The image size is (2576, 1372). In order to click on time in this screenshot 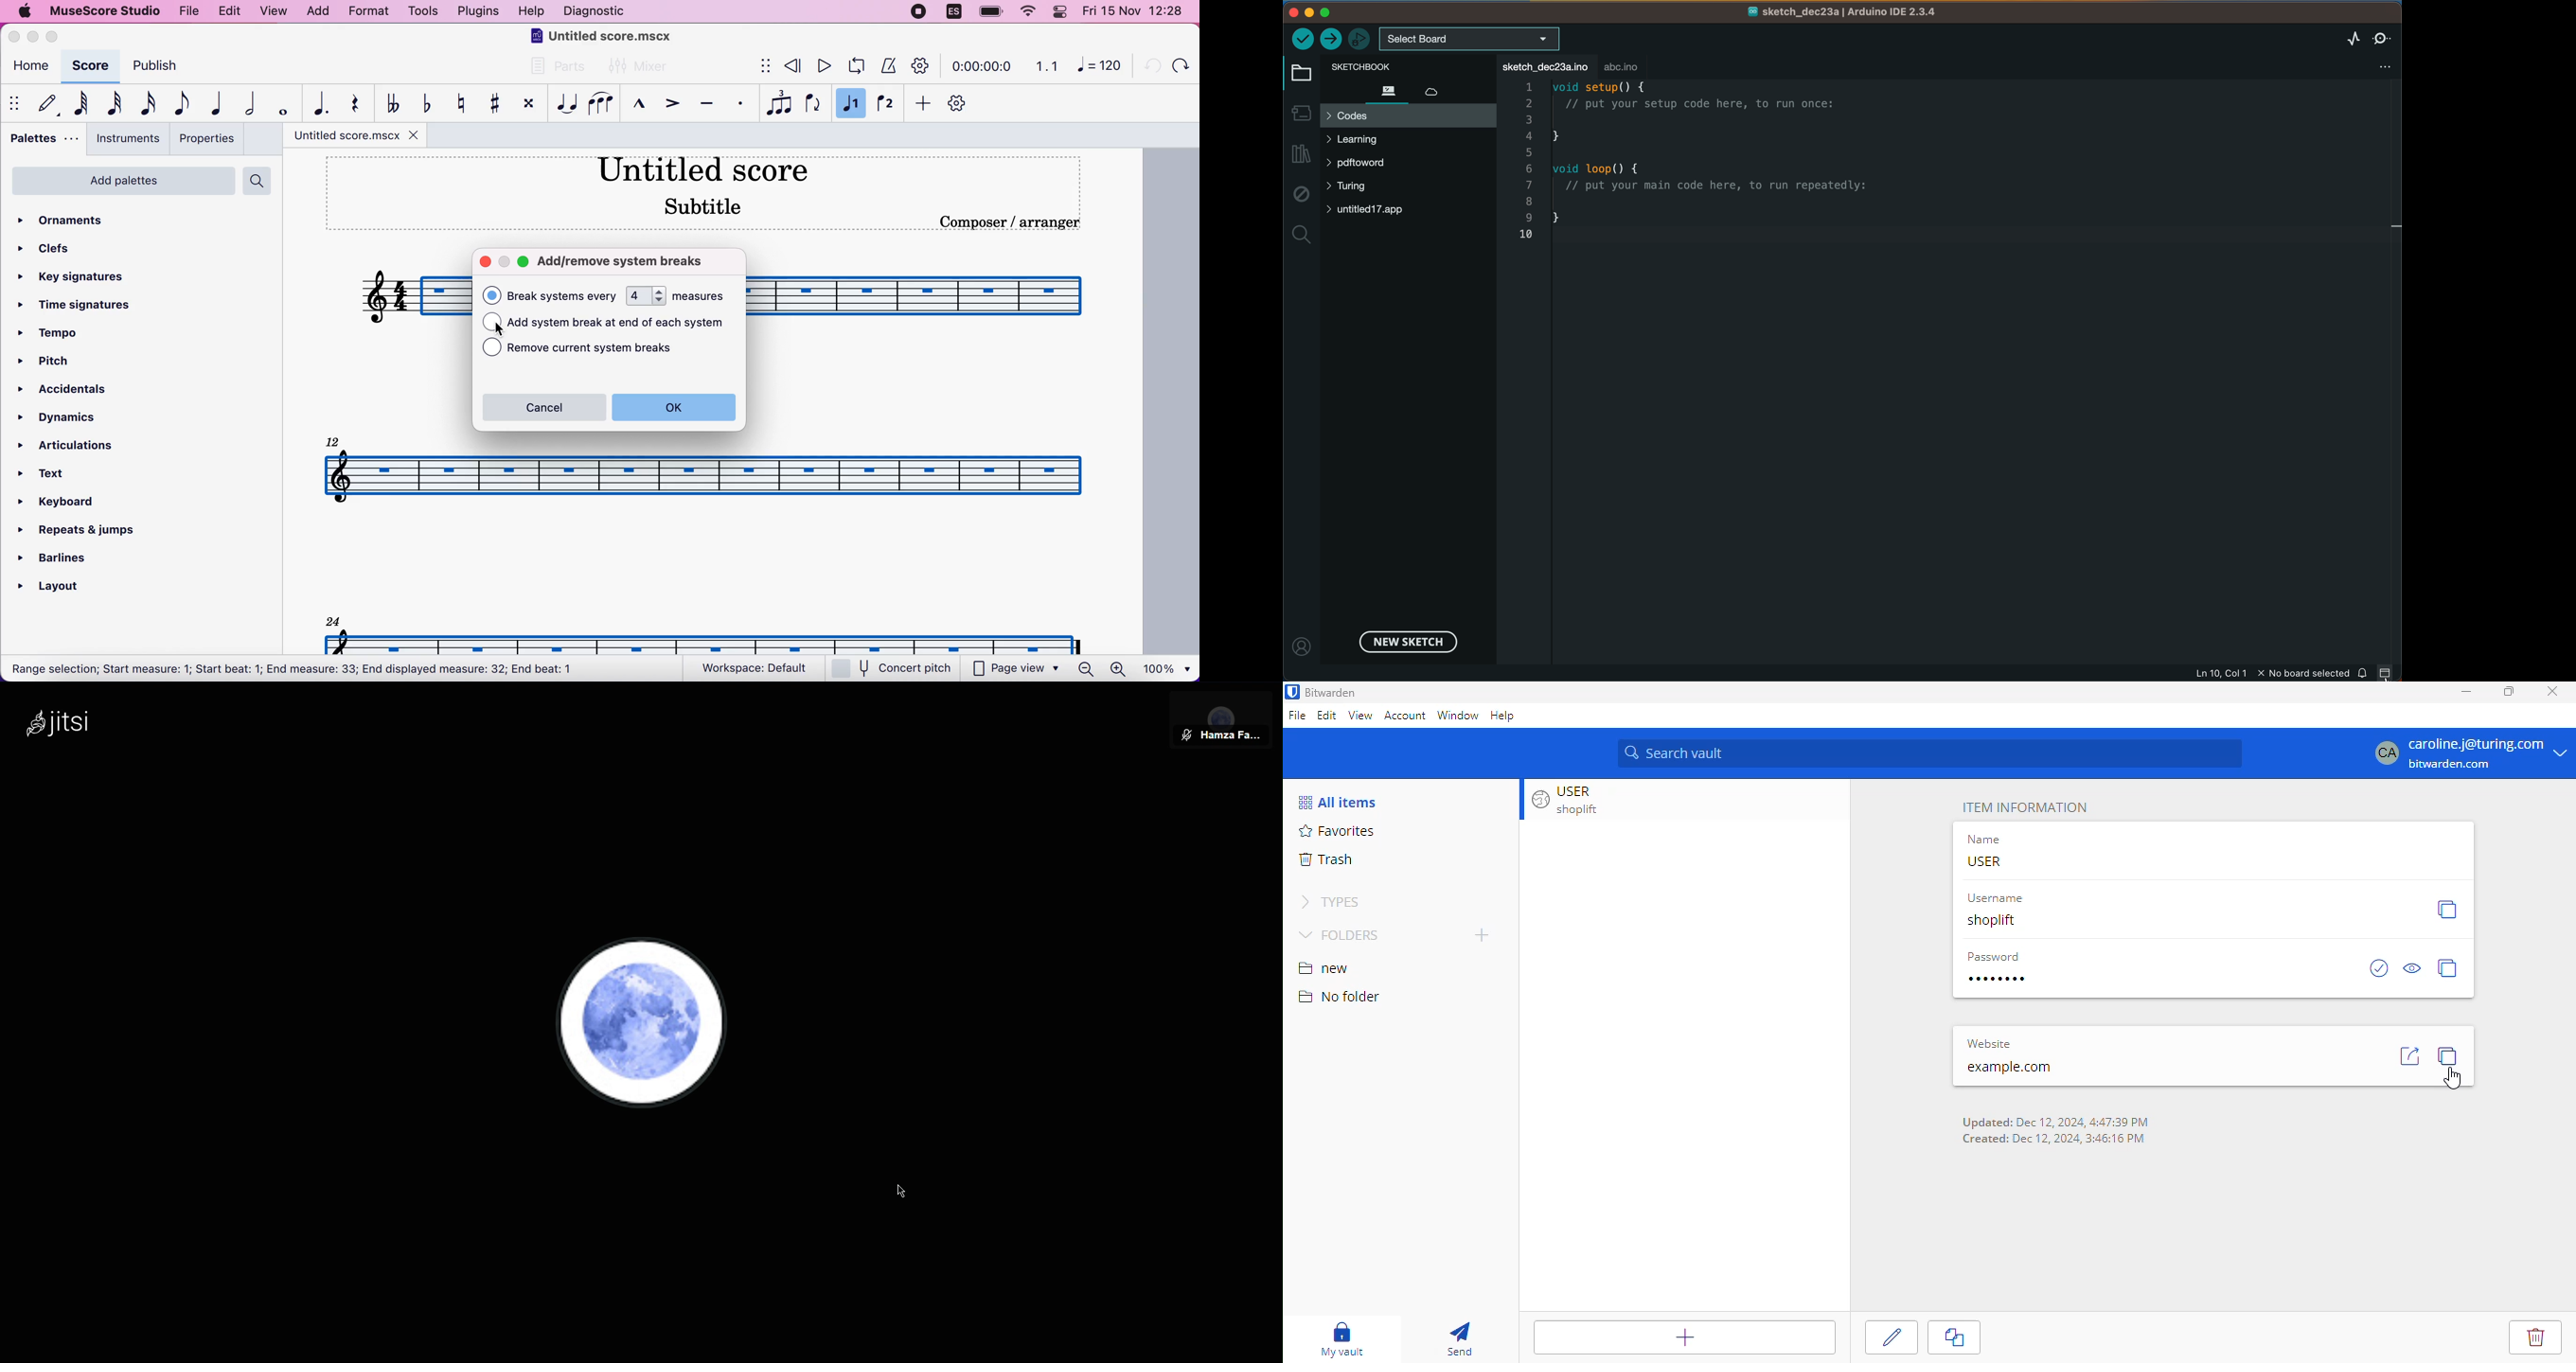, I will do `click(980, 67)`.